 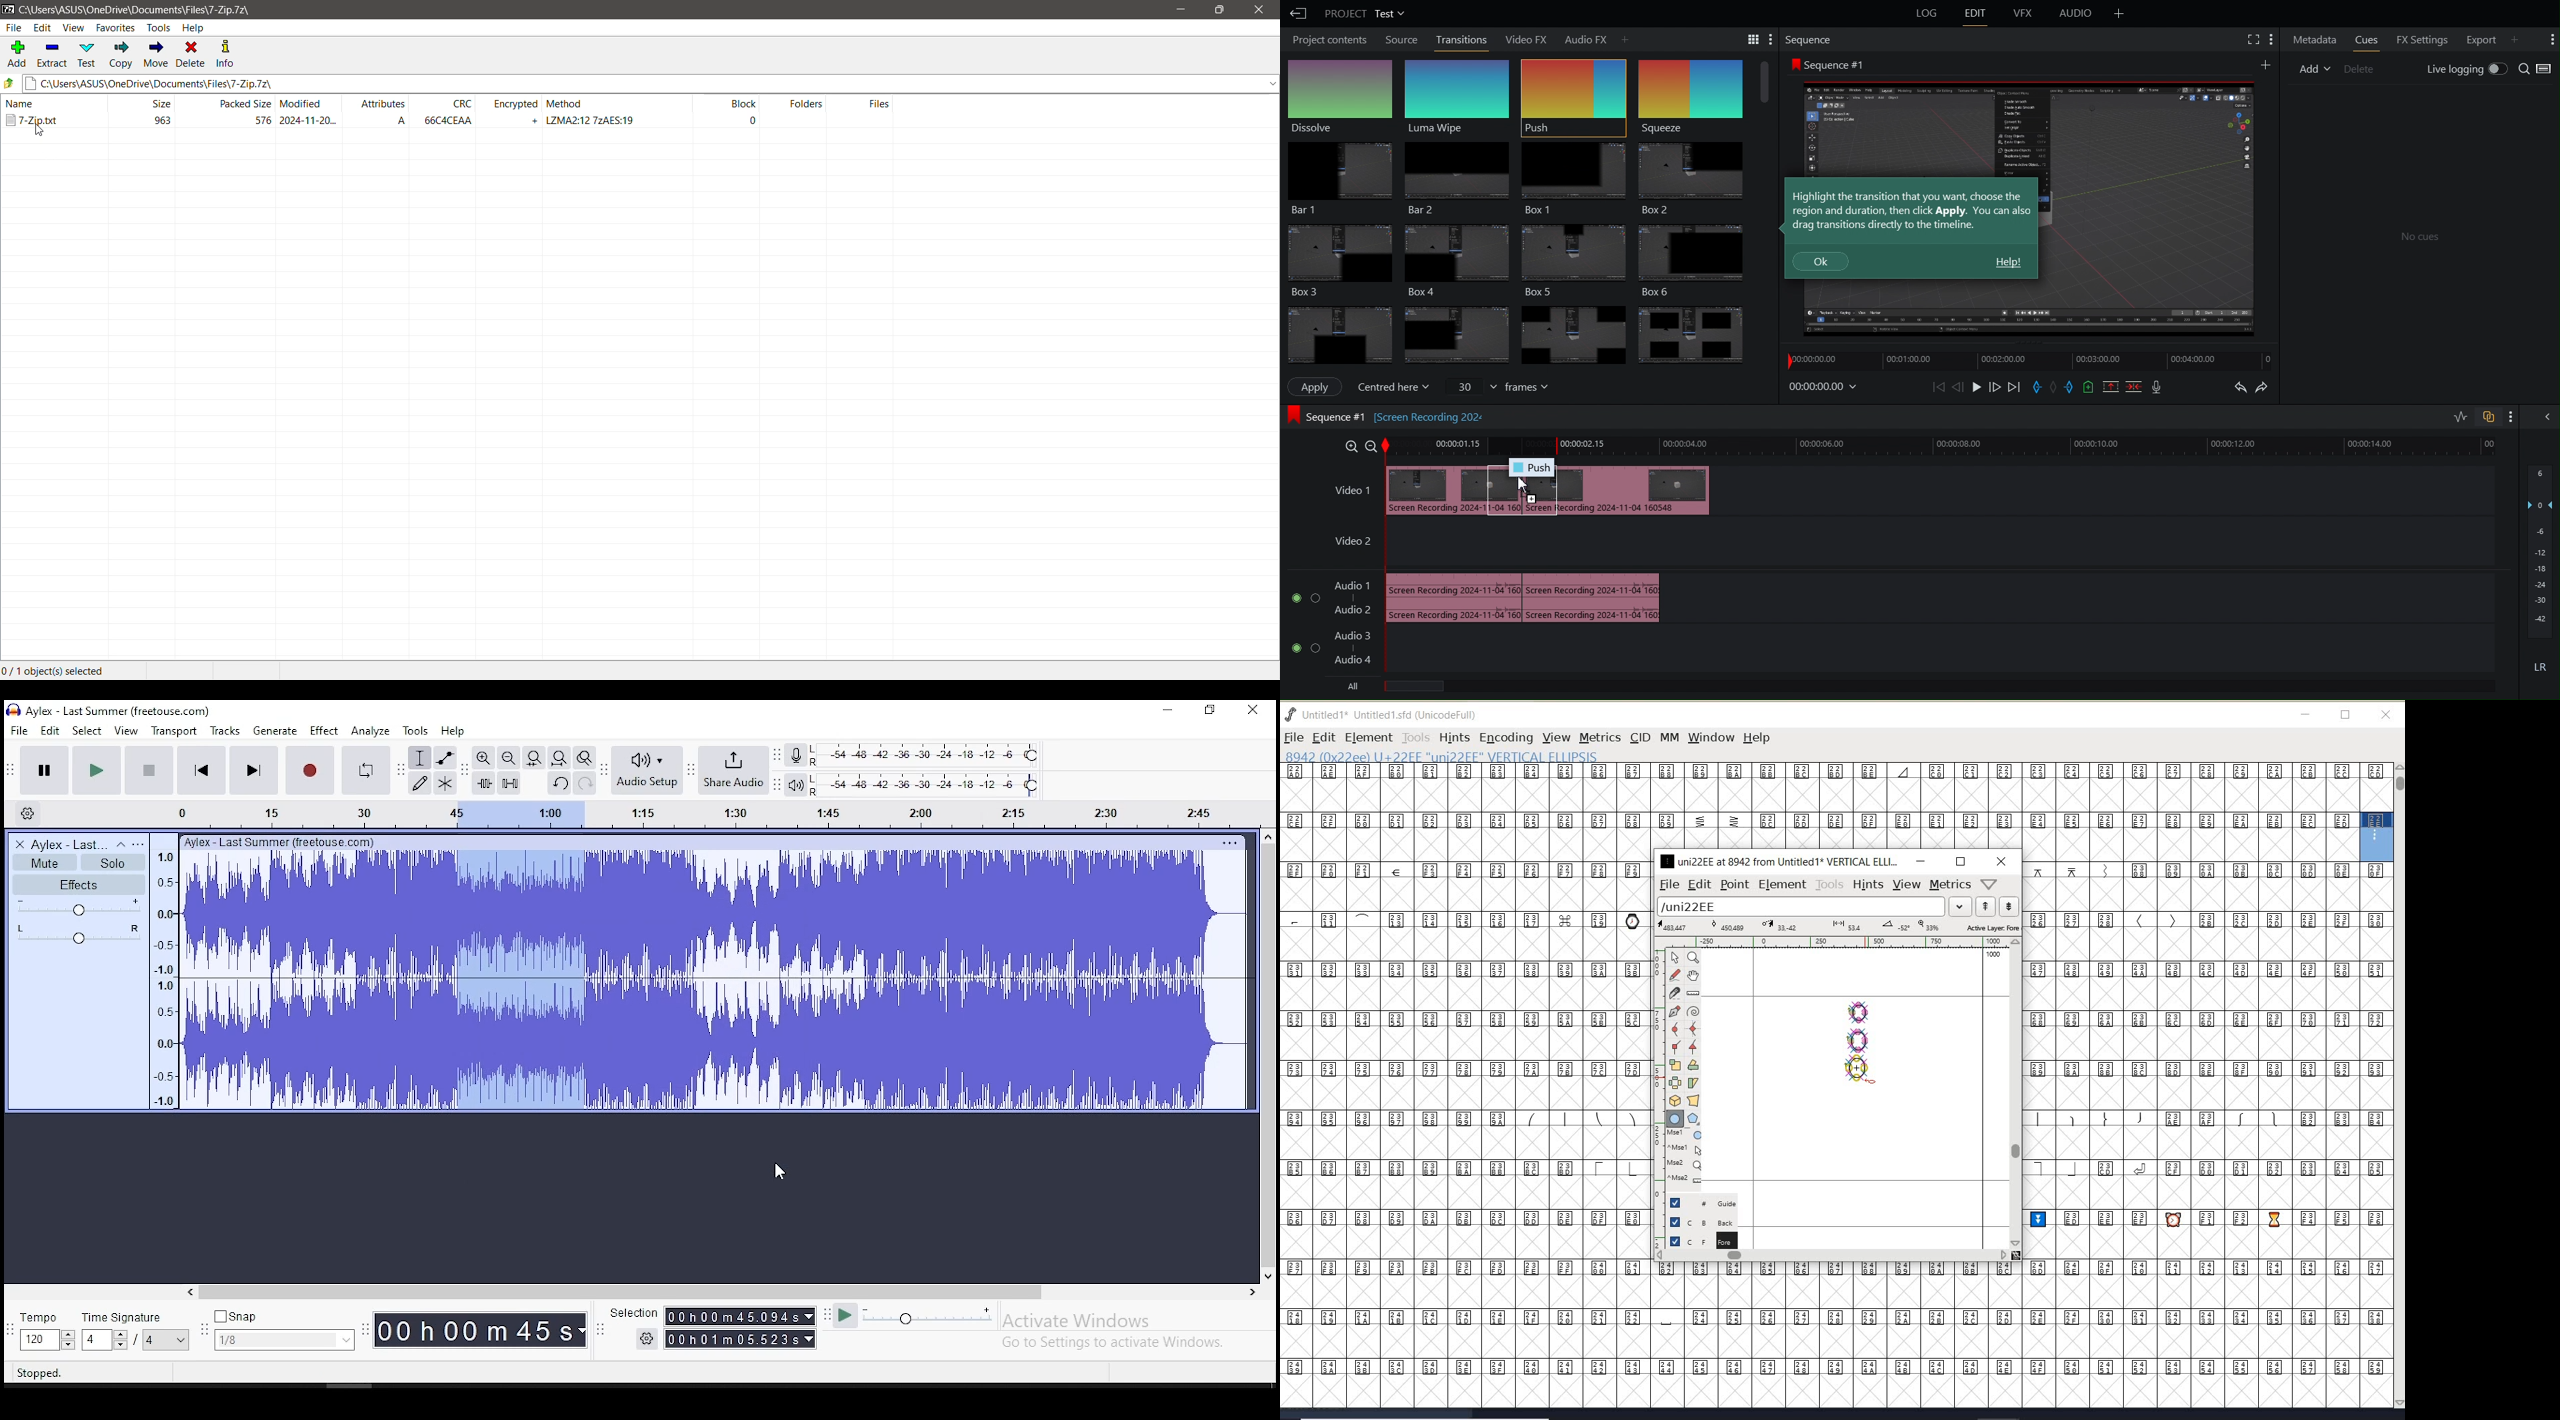 I want to click on Audio track 2, so click(x=1352, y=610).